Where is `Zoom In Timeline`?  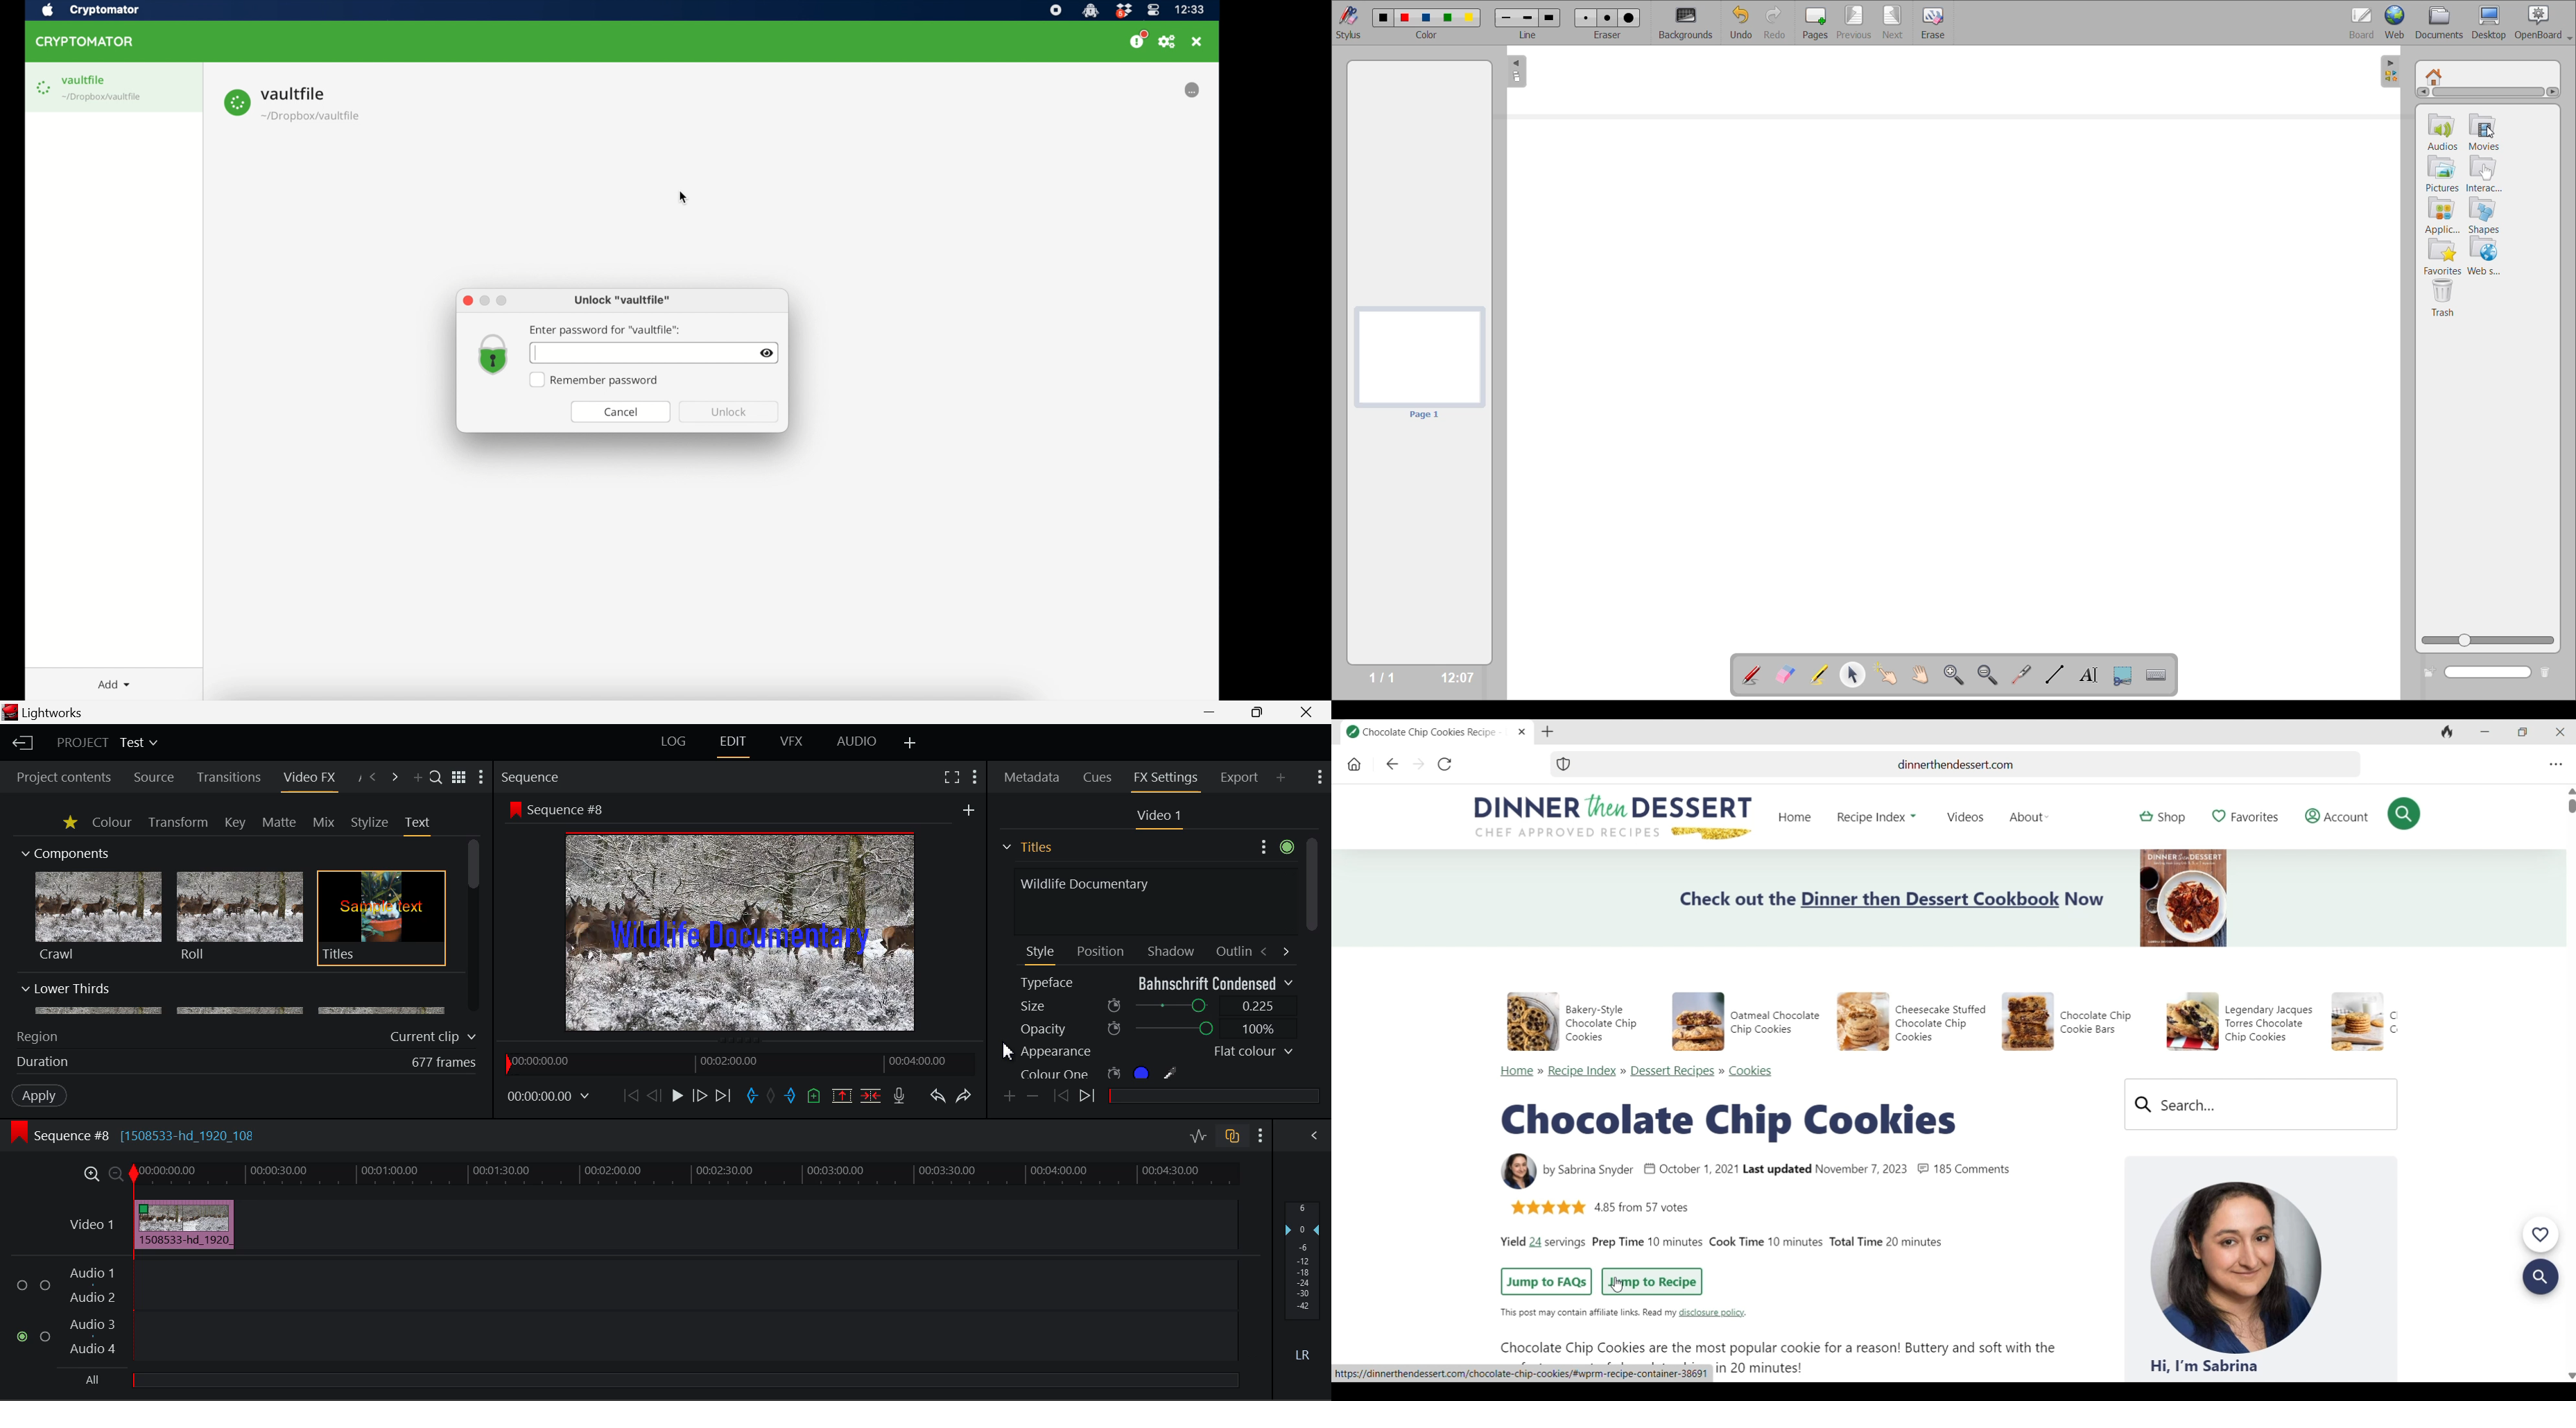
Zoom In Timeline is located at coordinates (92, 1178).